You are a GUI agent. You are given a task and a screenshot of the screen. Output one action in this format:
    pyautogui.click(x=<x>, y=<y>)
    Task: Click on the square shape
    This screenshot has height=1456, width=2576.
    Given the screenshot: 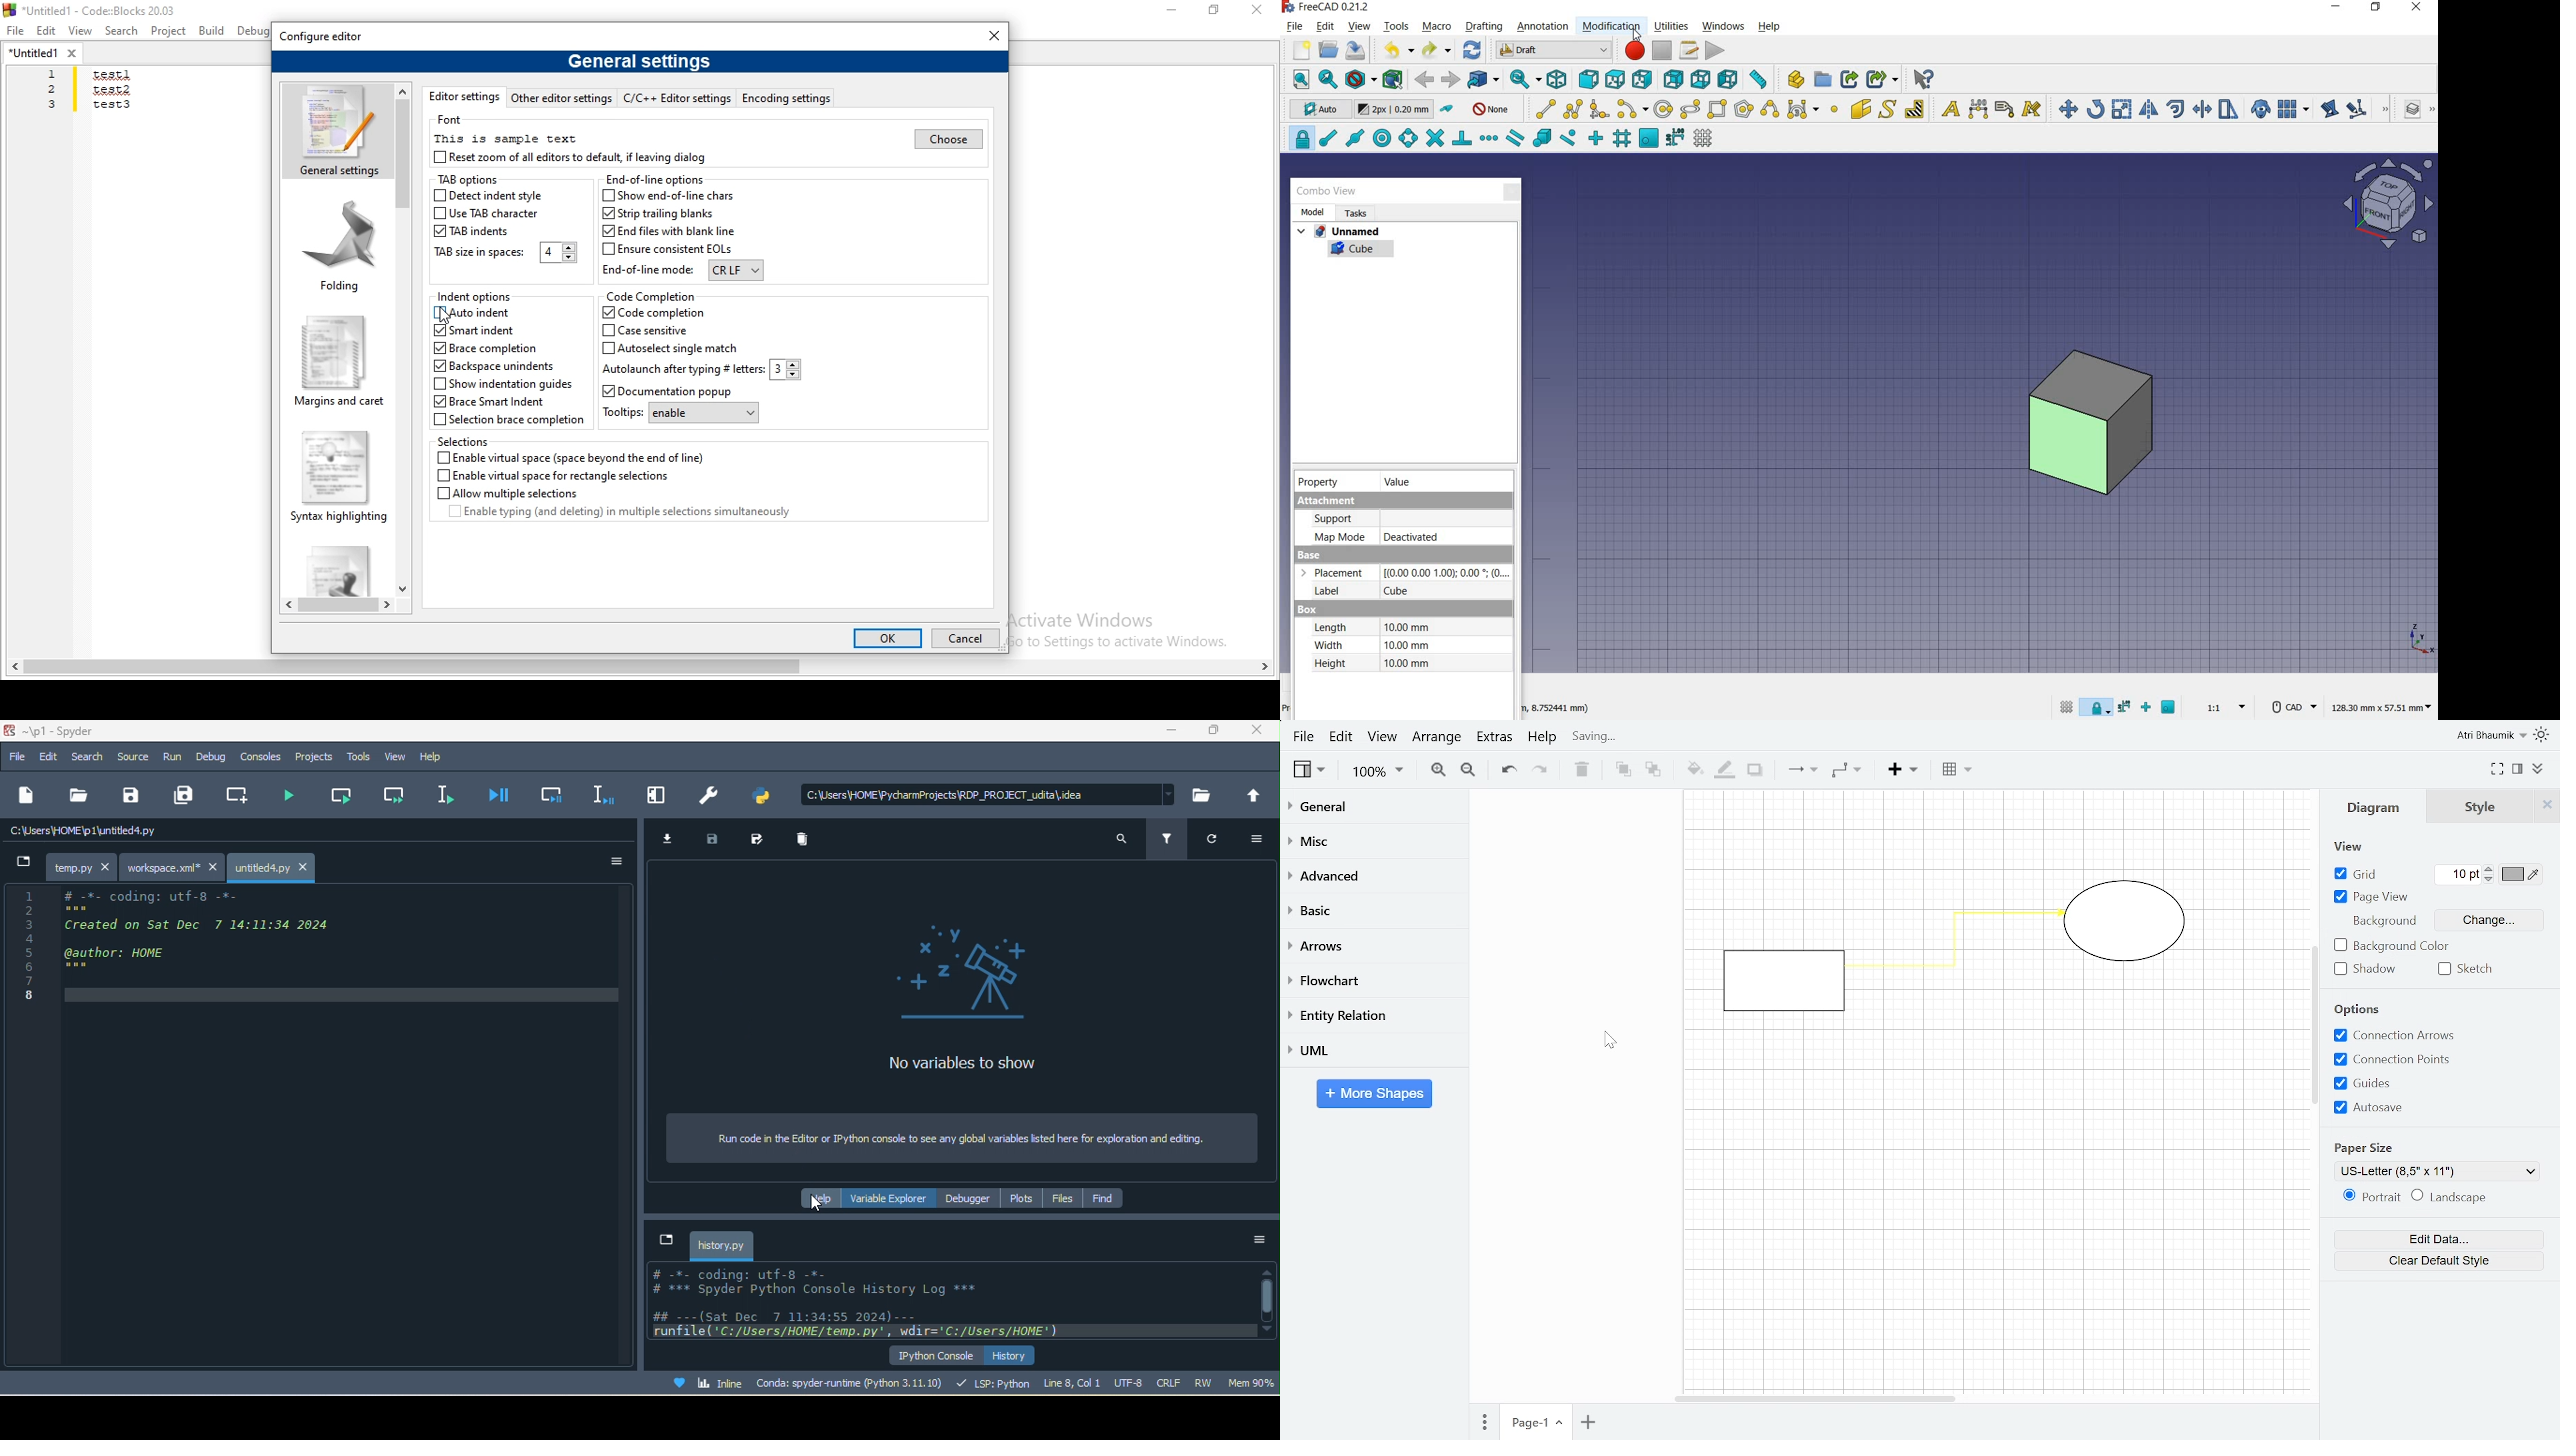 What is the action you would take?
    pyautogui.click(x=1782, y=980)
    